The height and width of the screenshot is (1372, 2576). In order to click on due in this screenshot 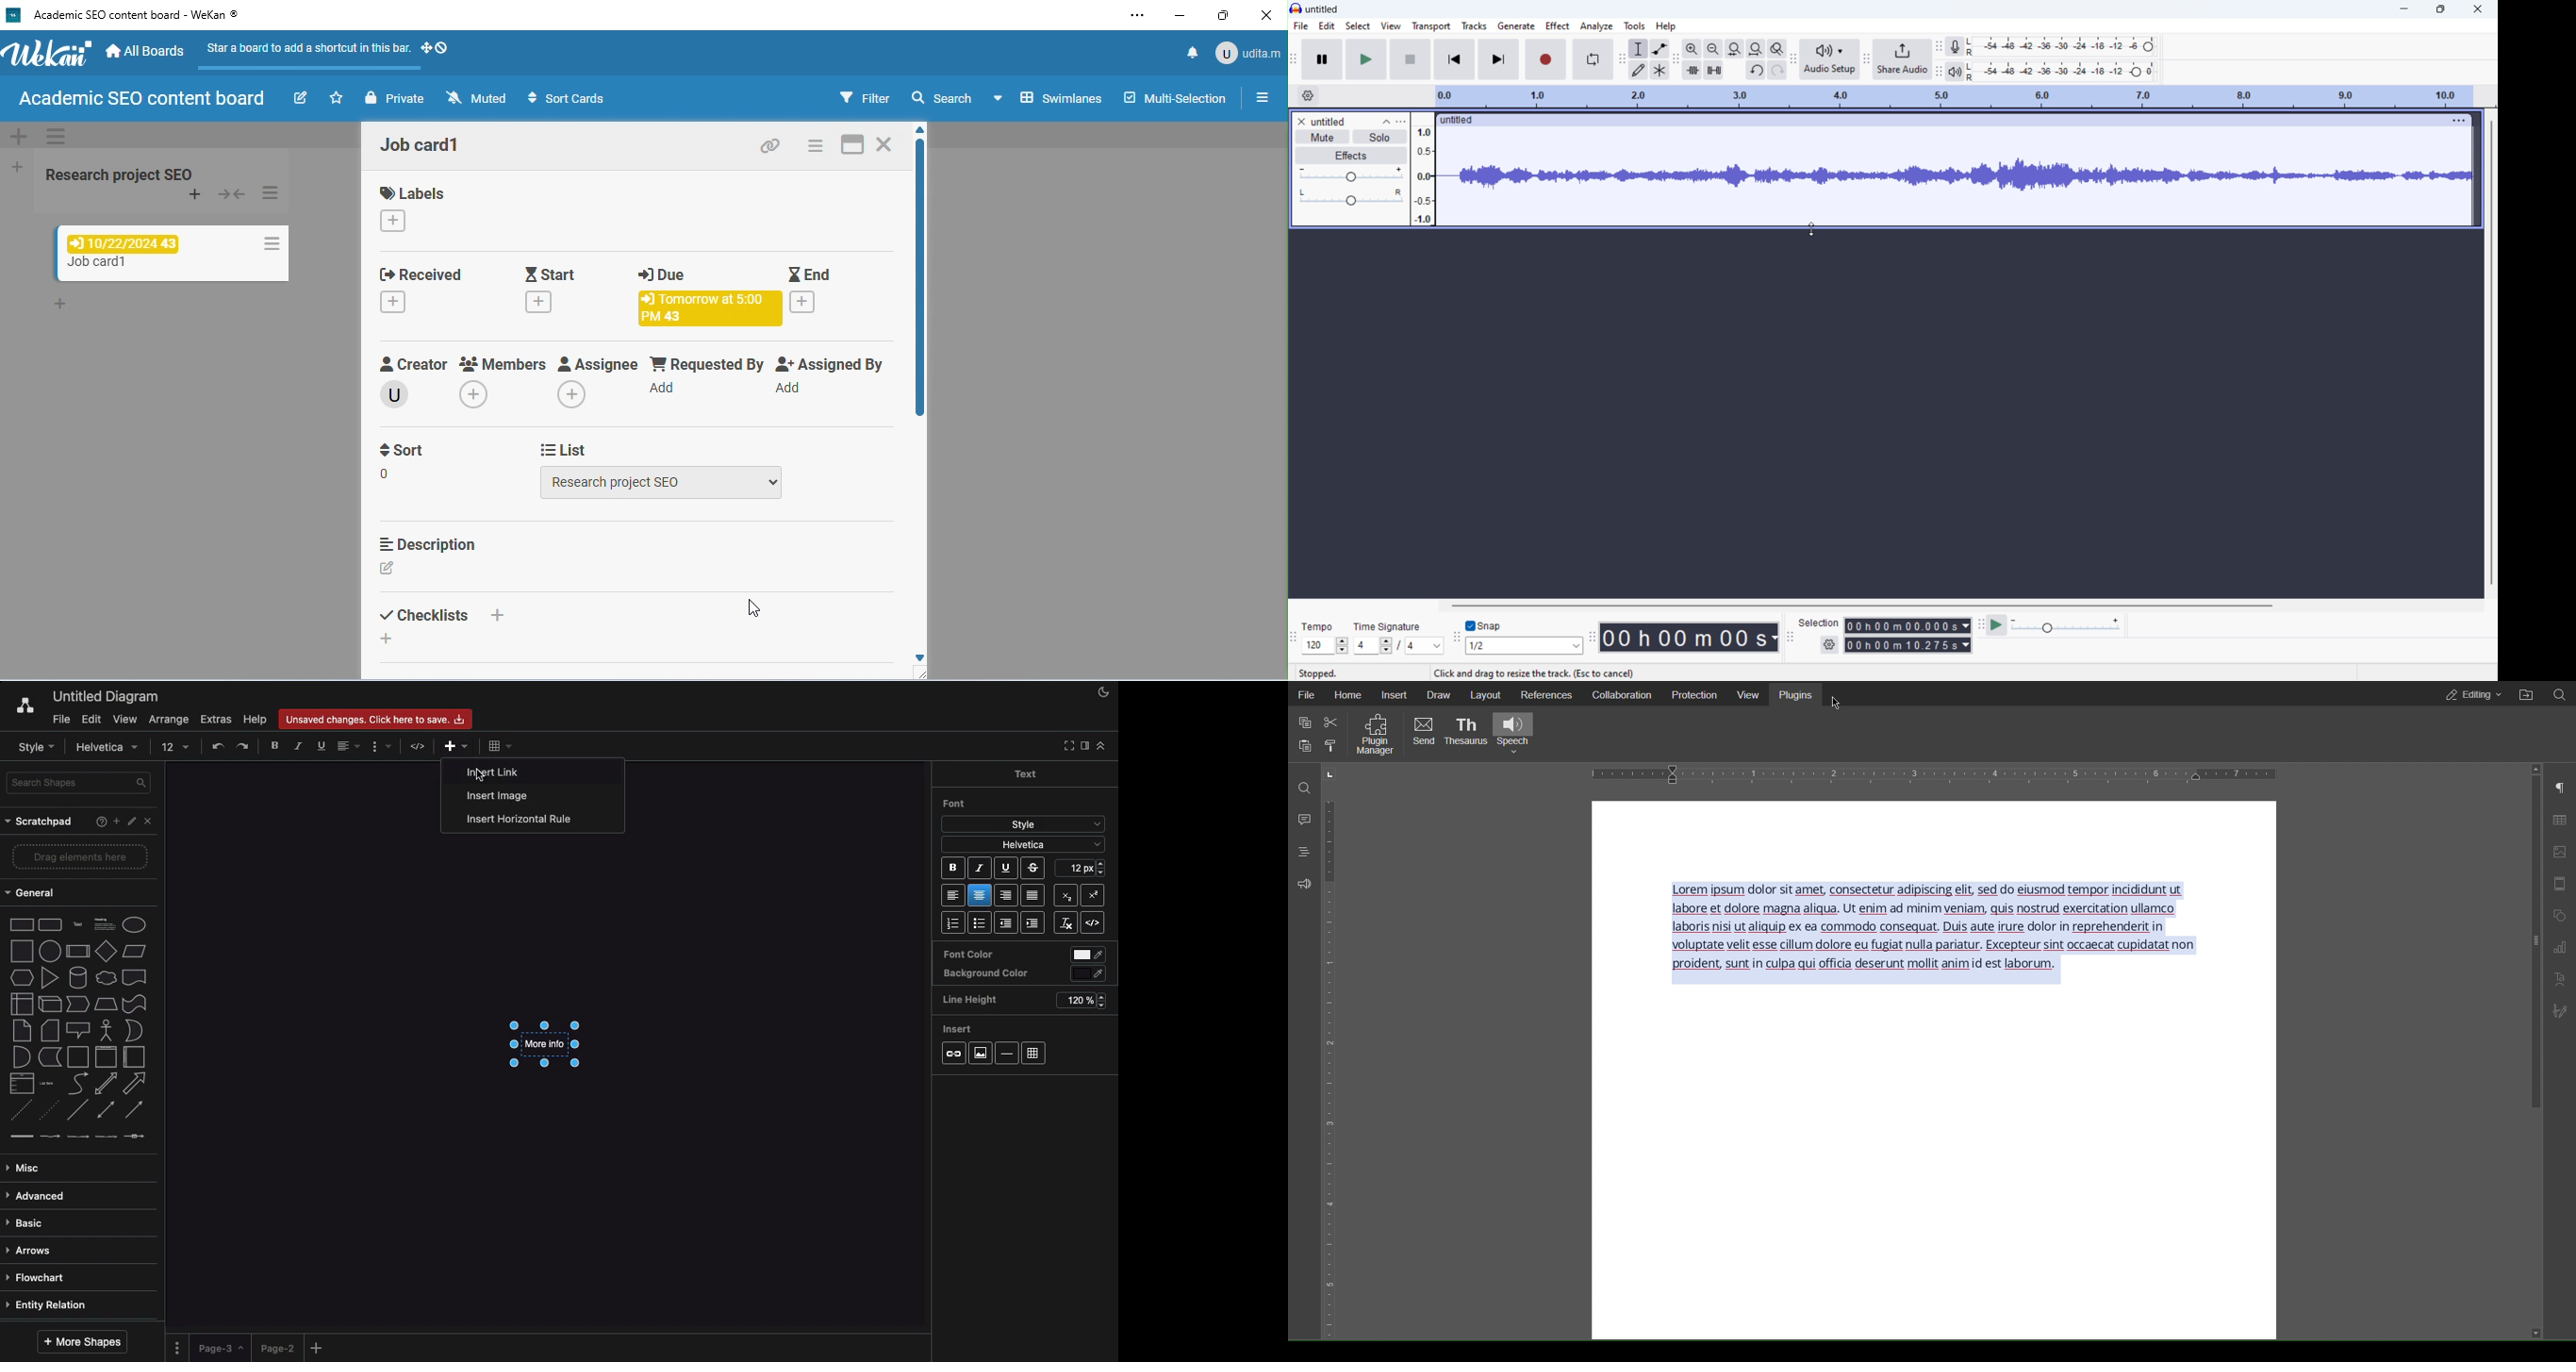, I will do `click(666, 274)`.